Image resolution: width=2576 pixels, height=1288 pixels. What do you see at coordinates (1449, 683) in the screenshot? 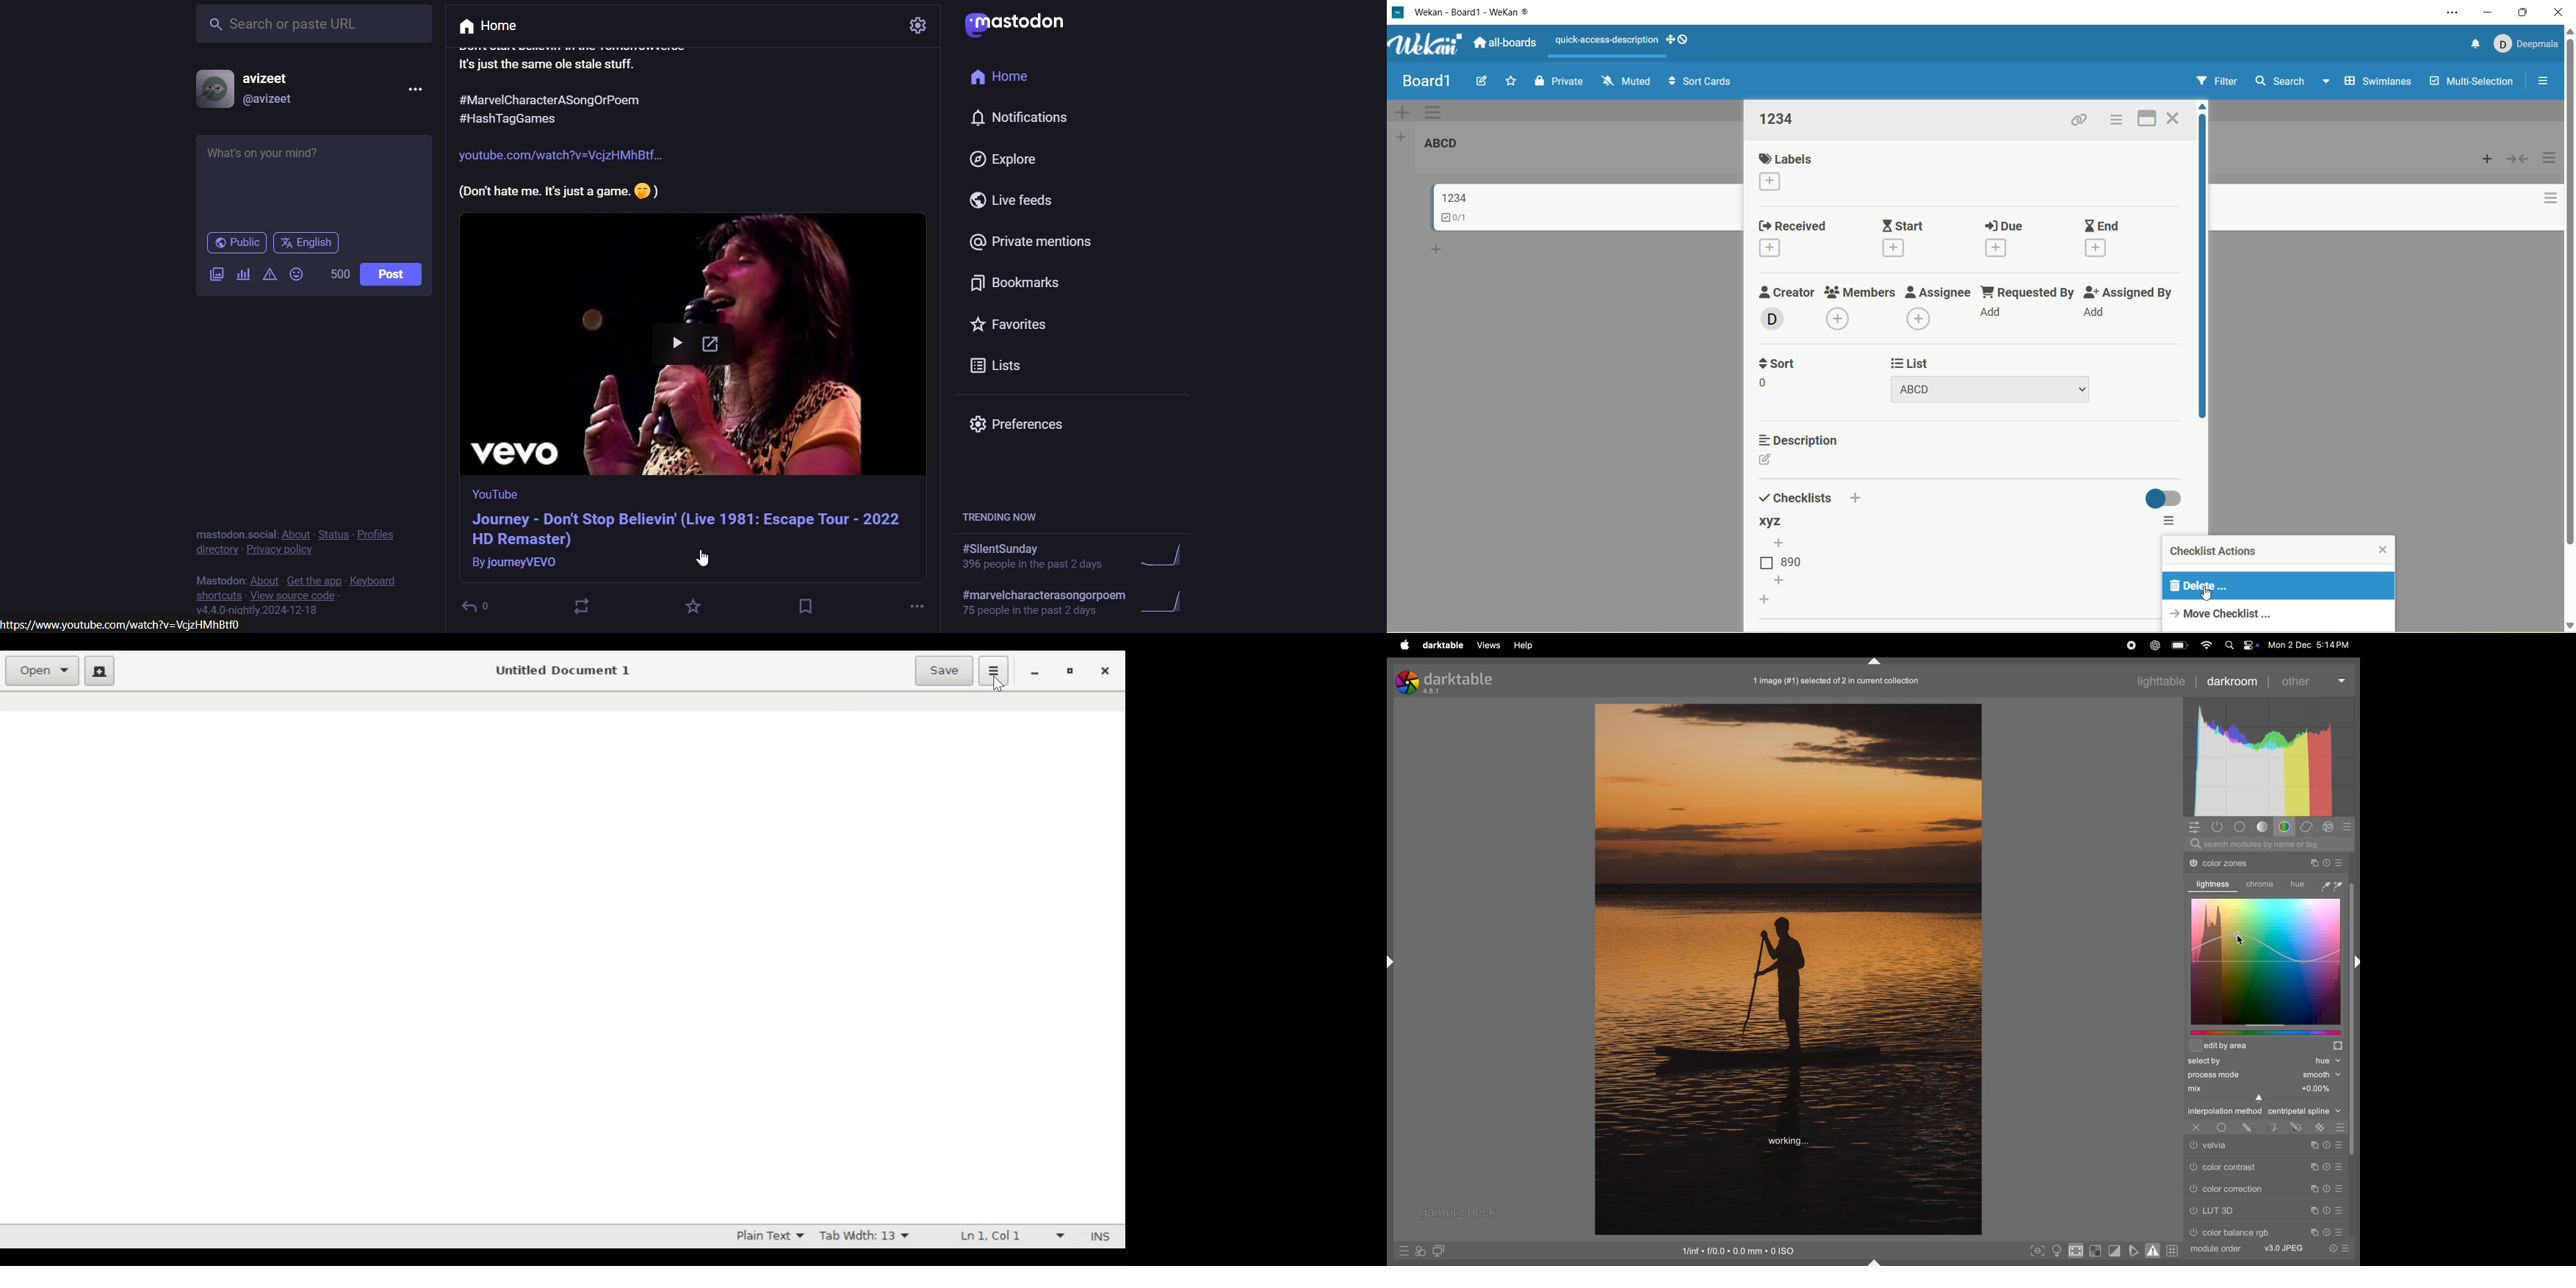
I see `darktable` at bounding box center [1449, 683].